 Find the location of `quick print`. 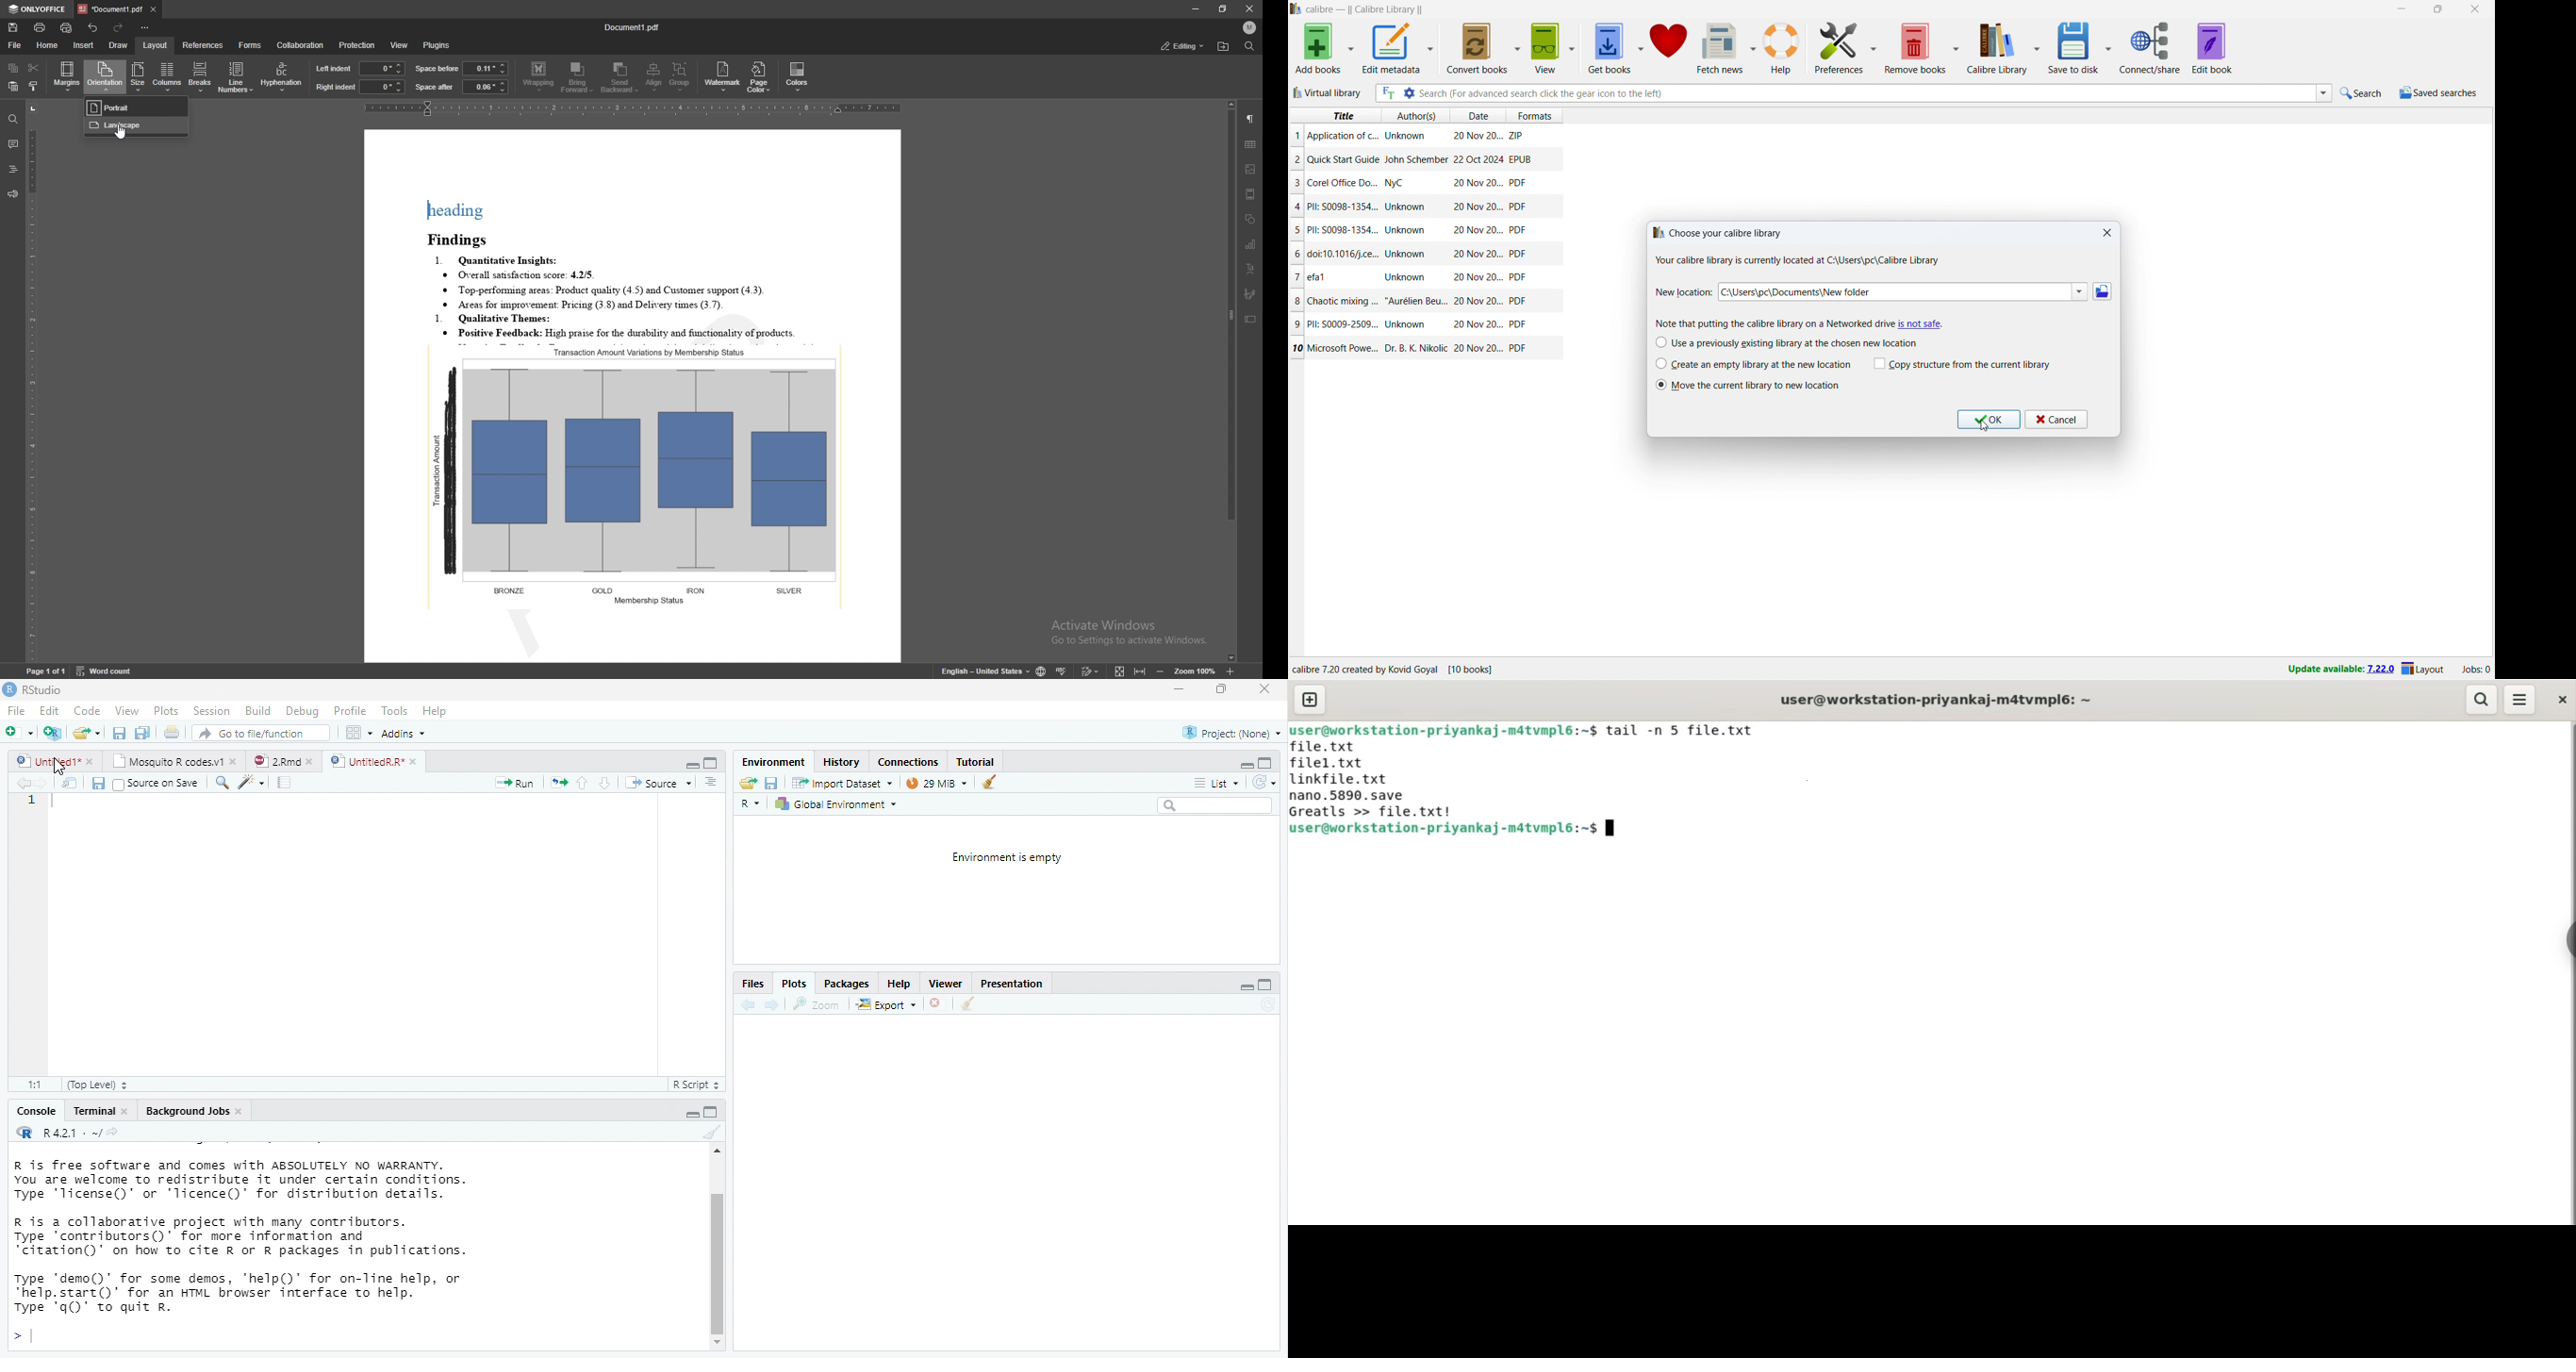

quick print is located at coordinates (66, 28).